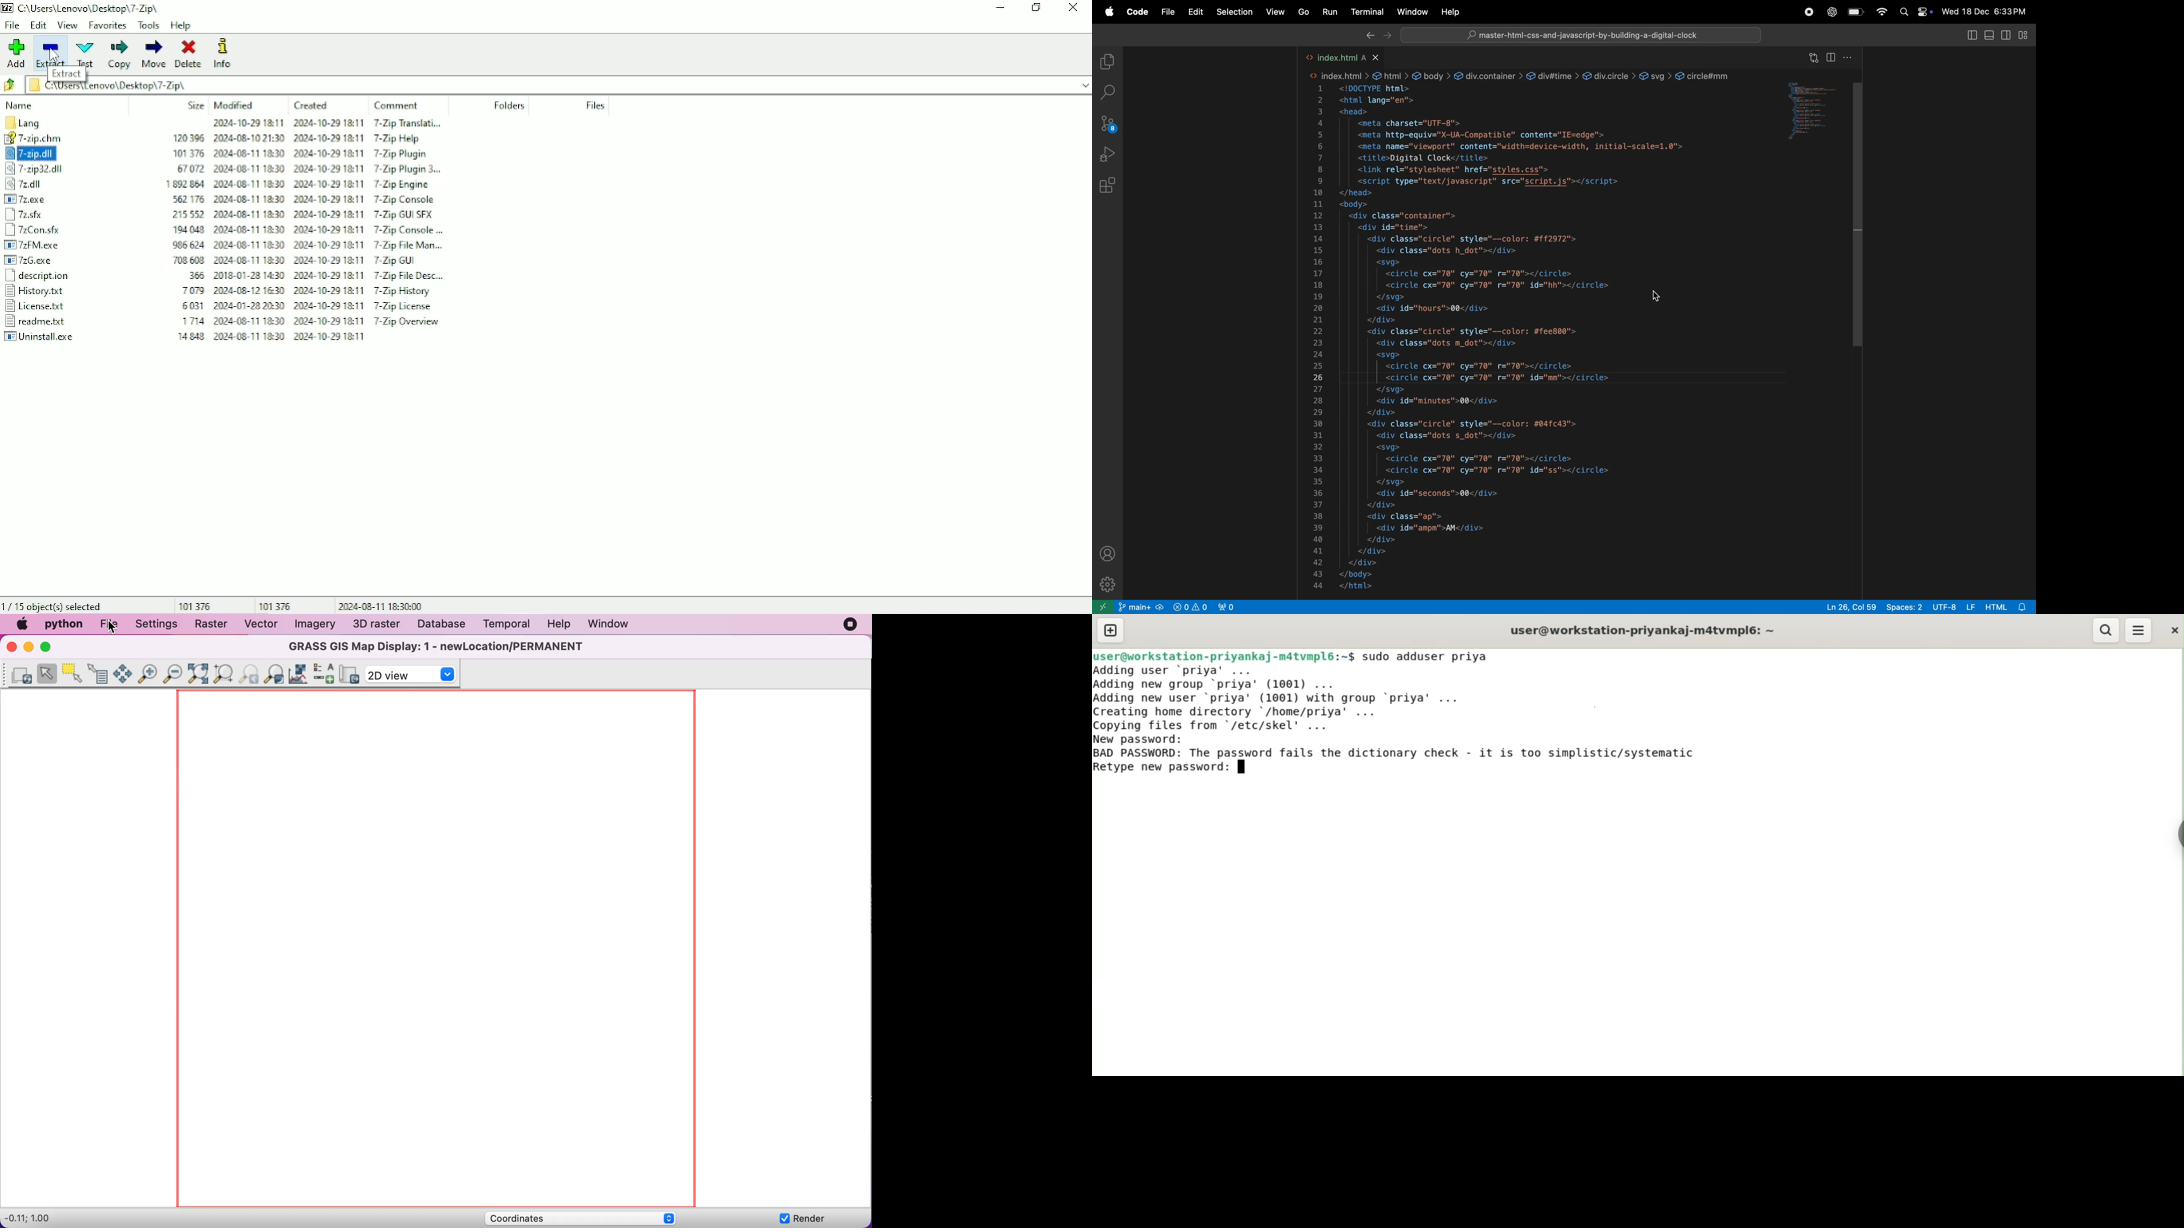  I want to click on cursor, so click(1658, 295).